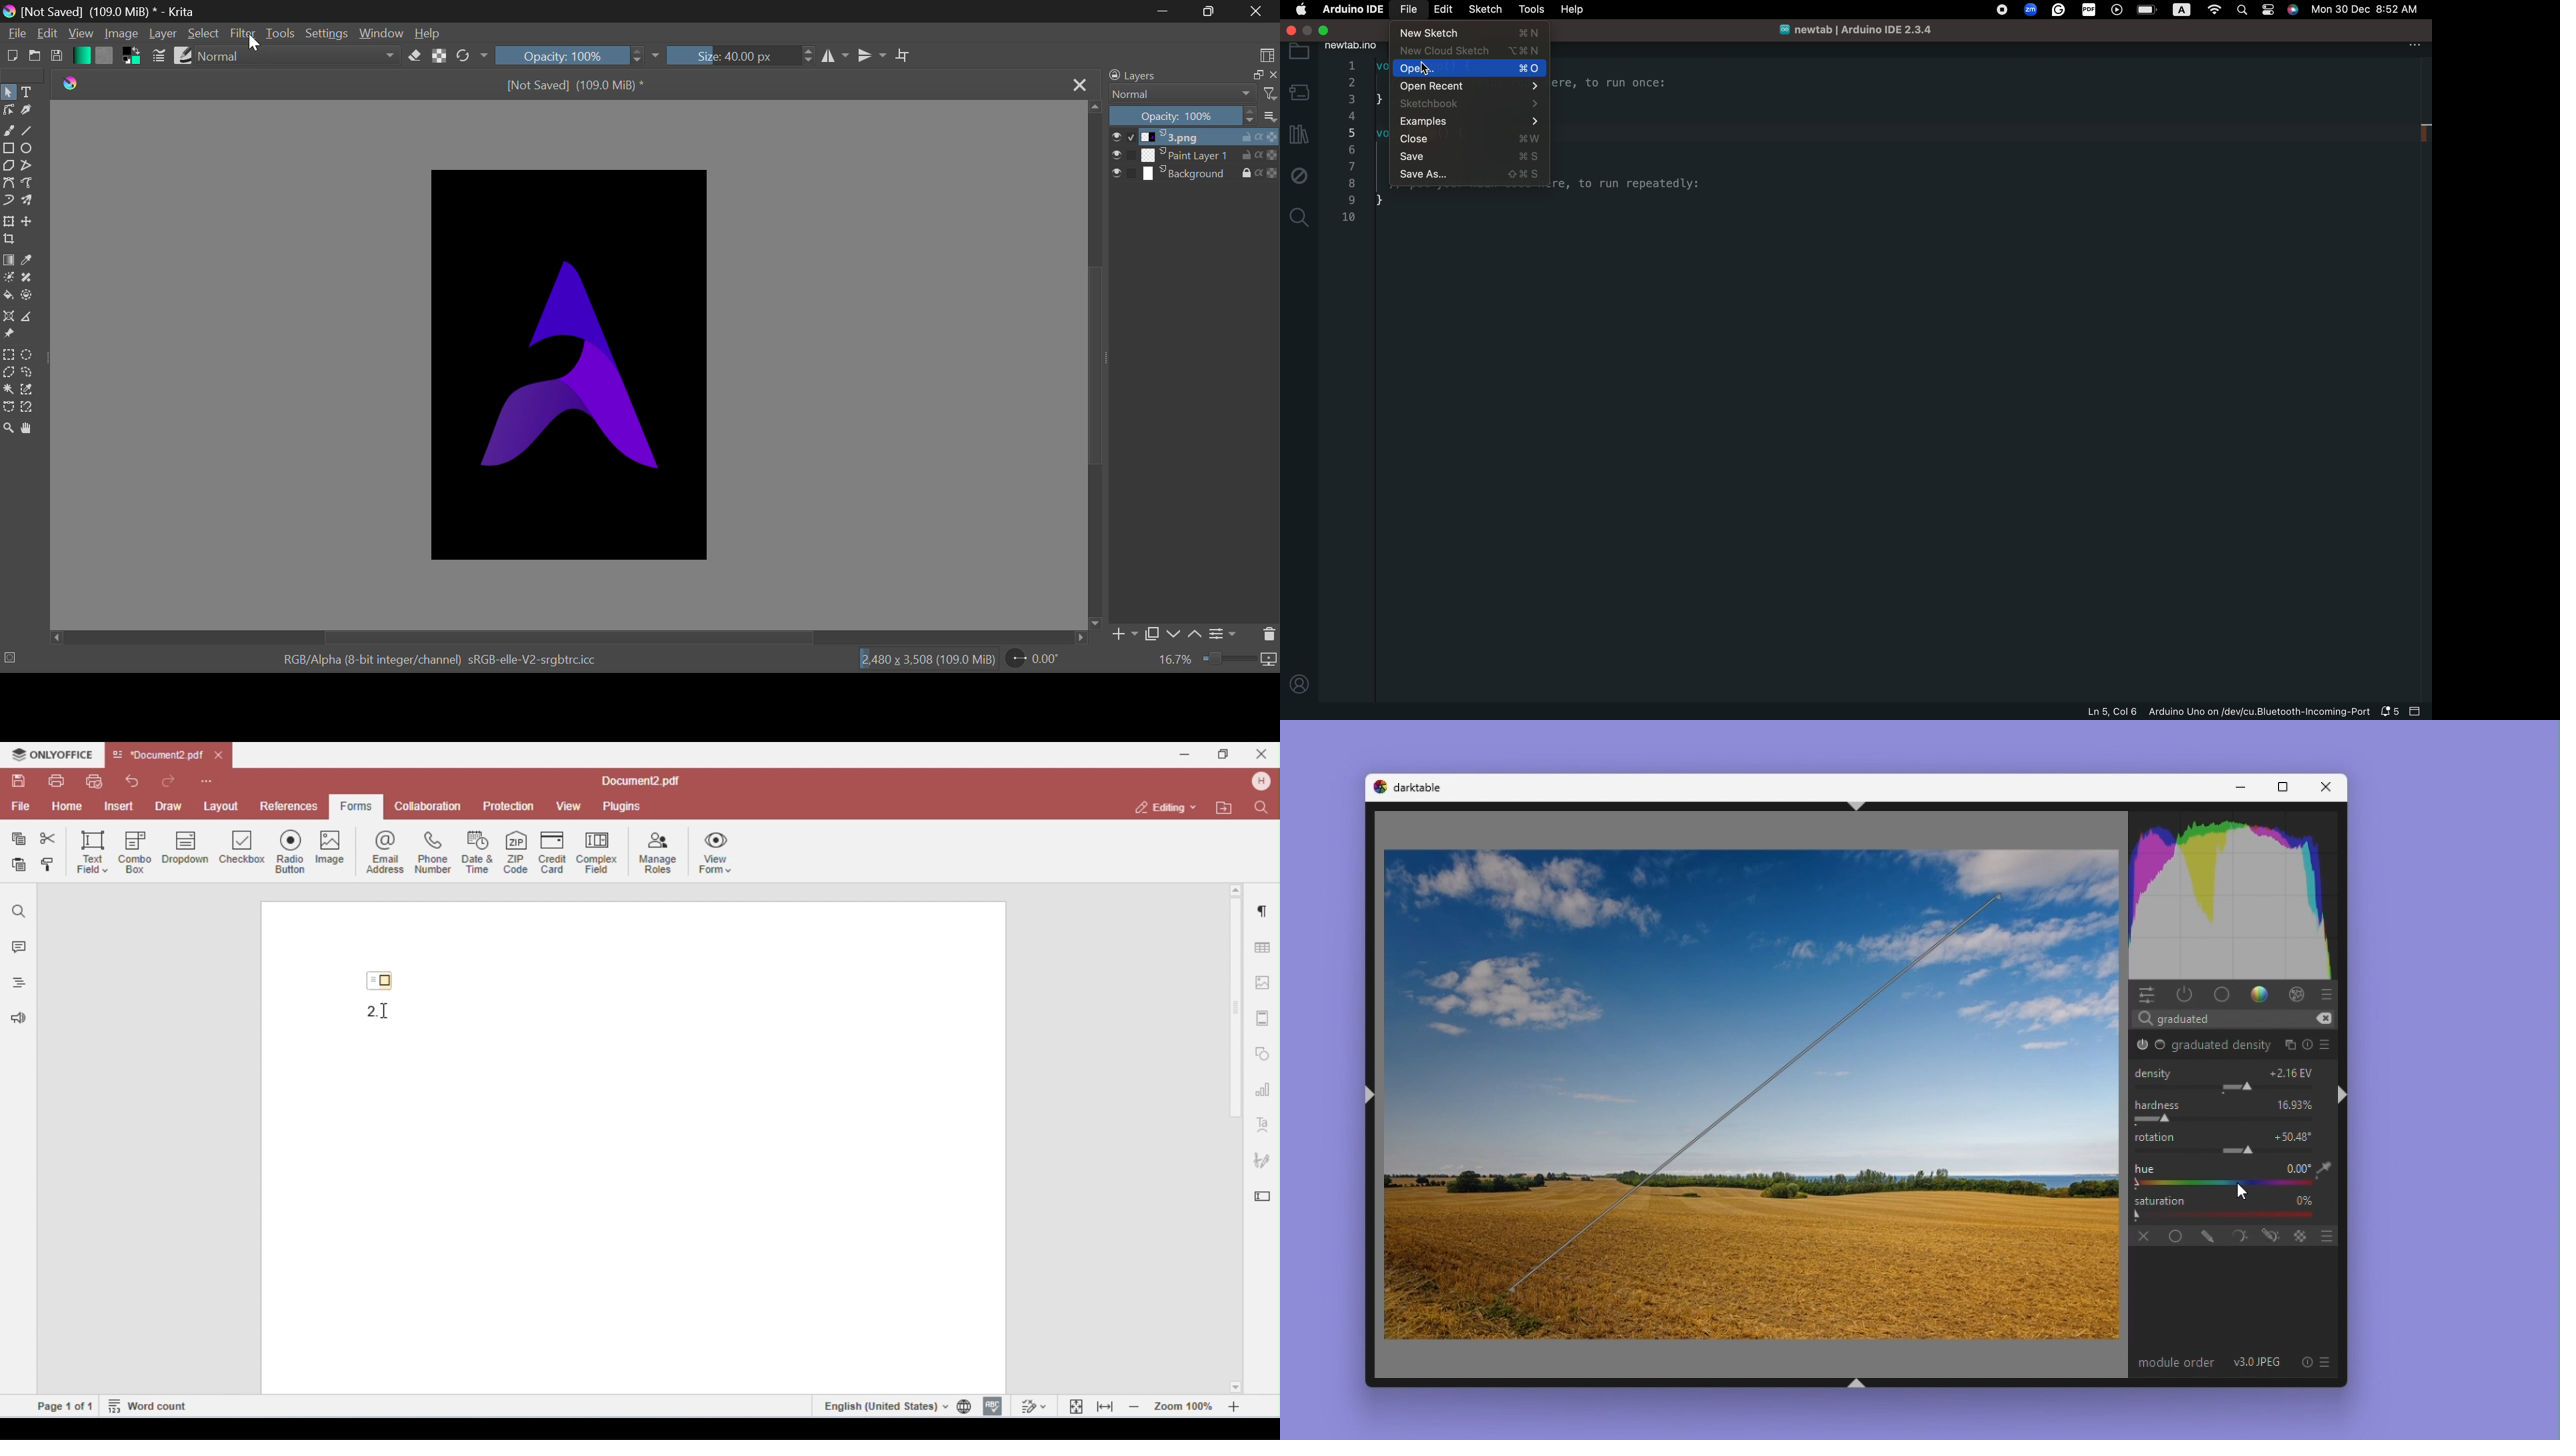  I want to click on Circular Selection Tool, so click(29, 355).